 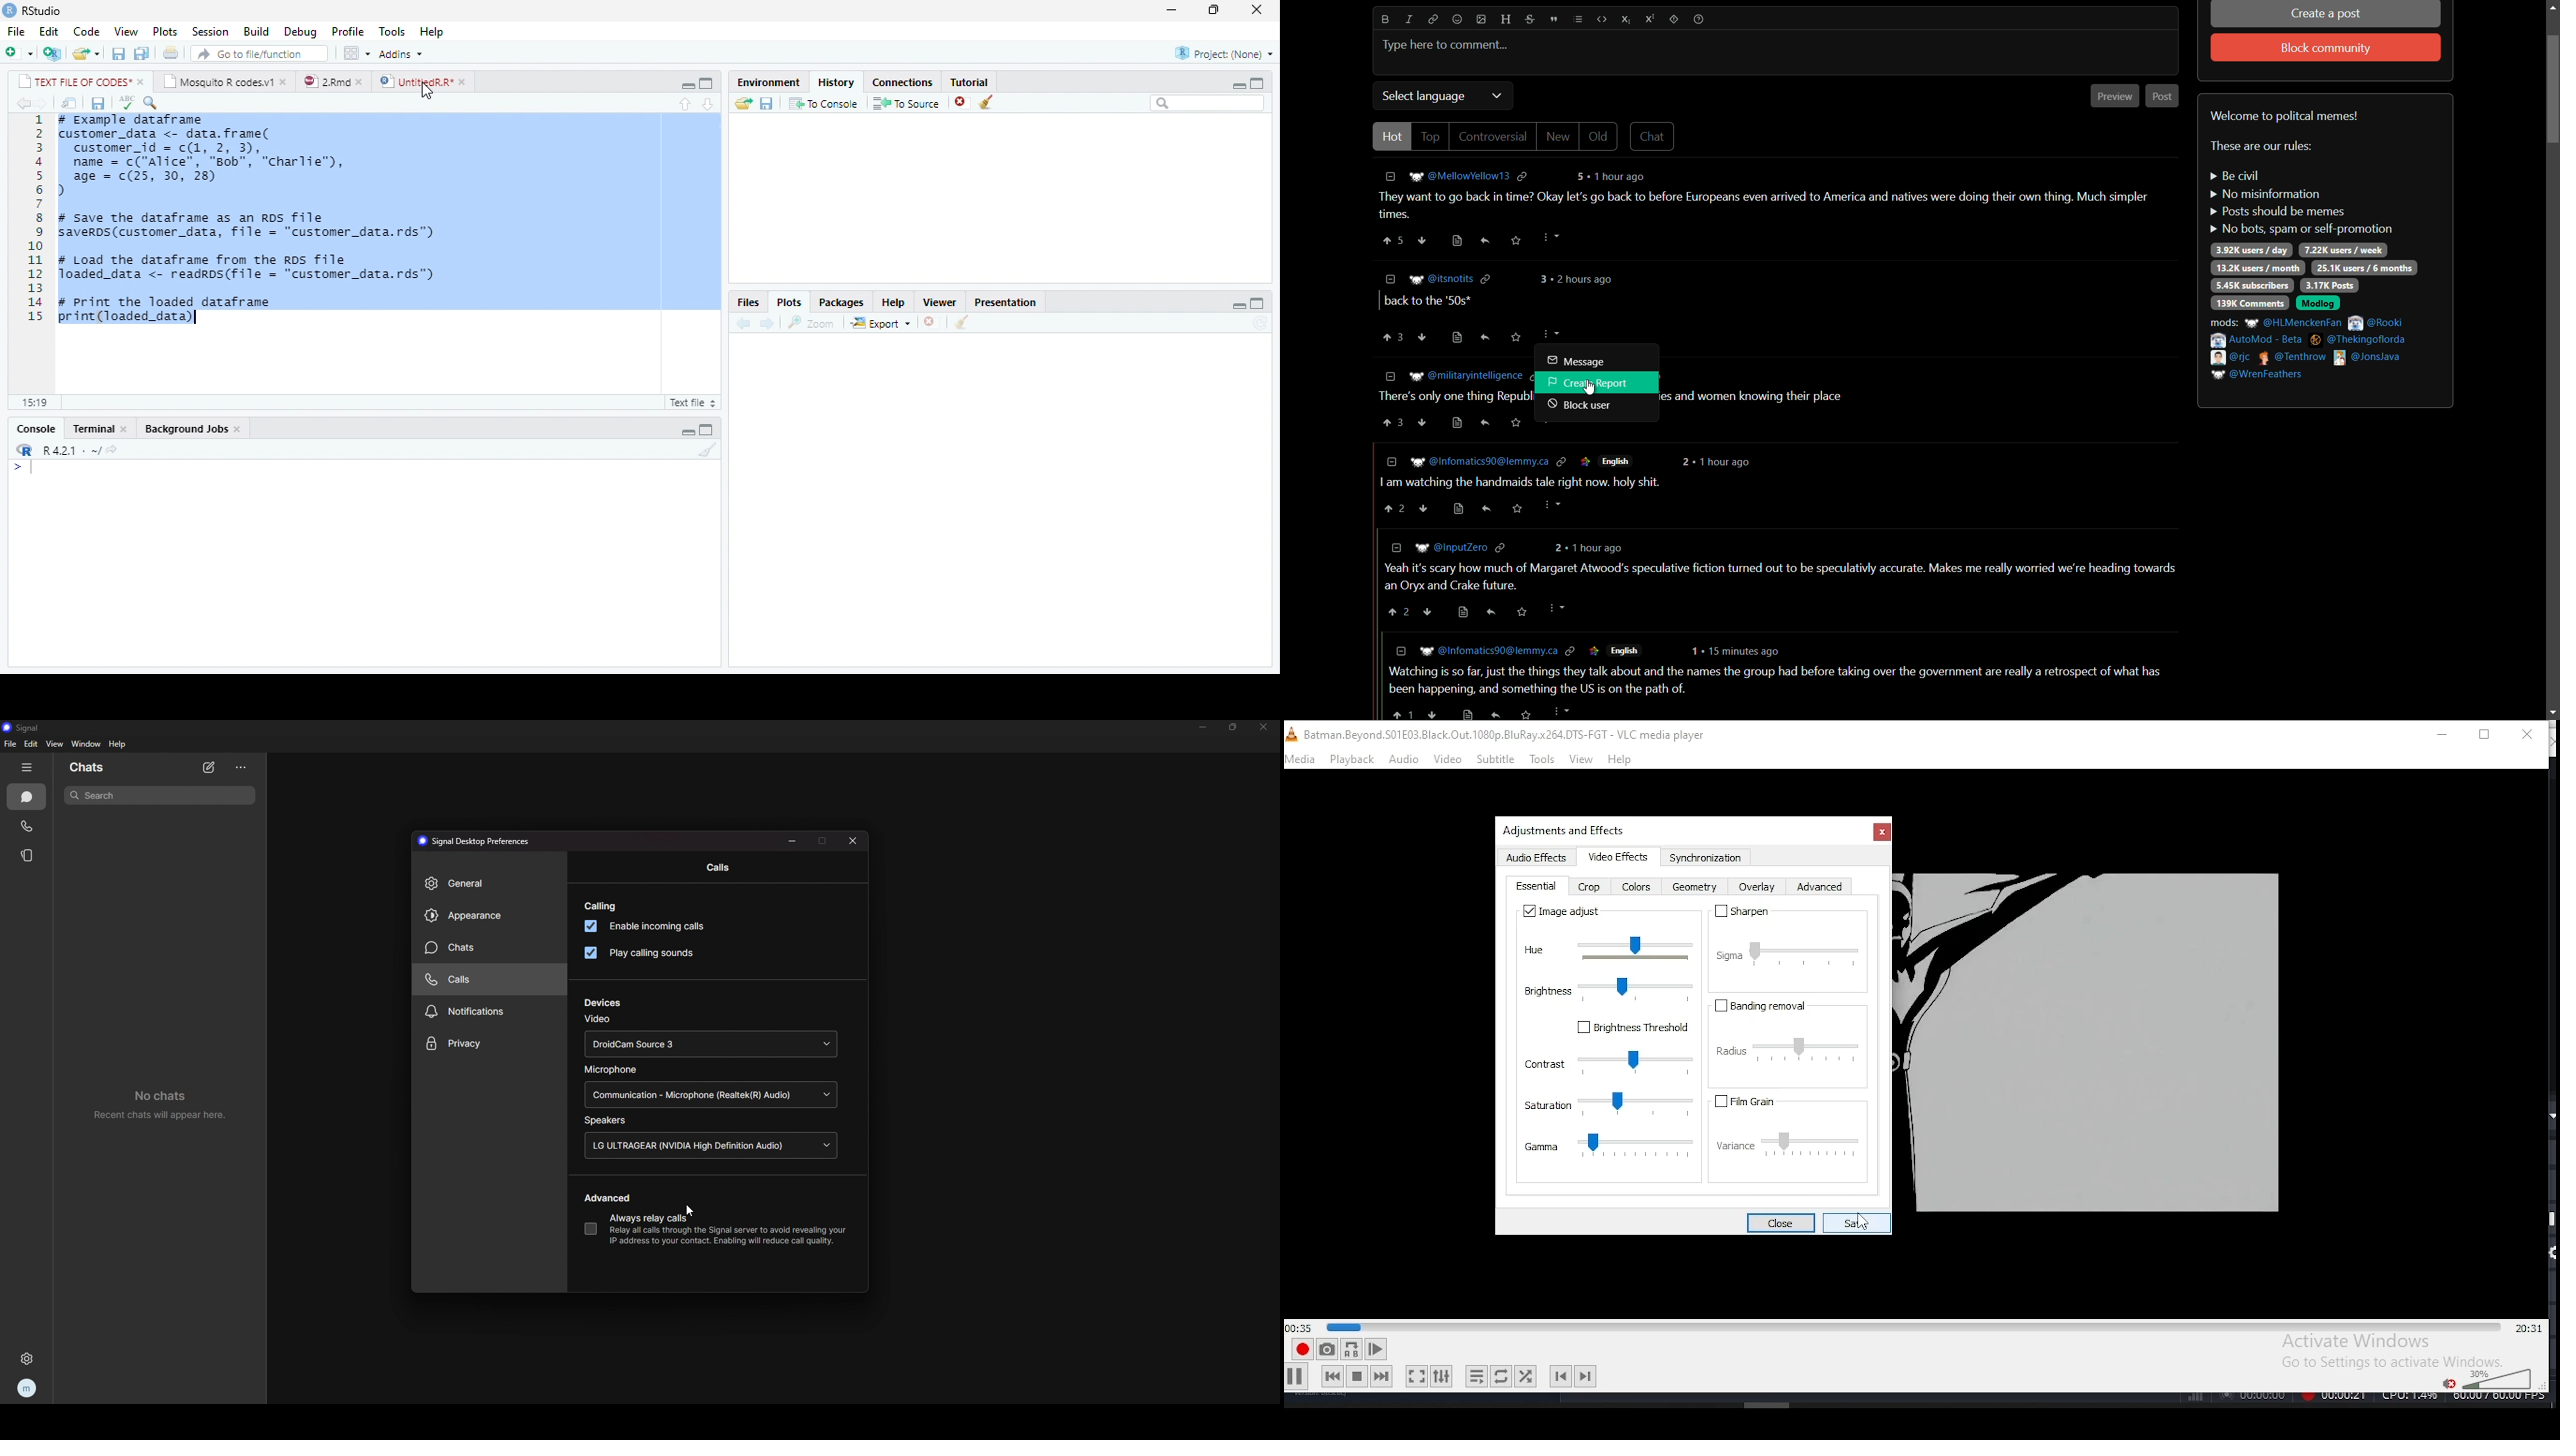 I want to click on comment-4, so click(x=1563, y=486).